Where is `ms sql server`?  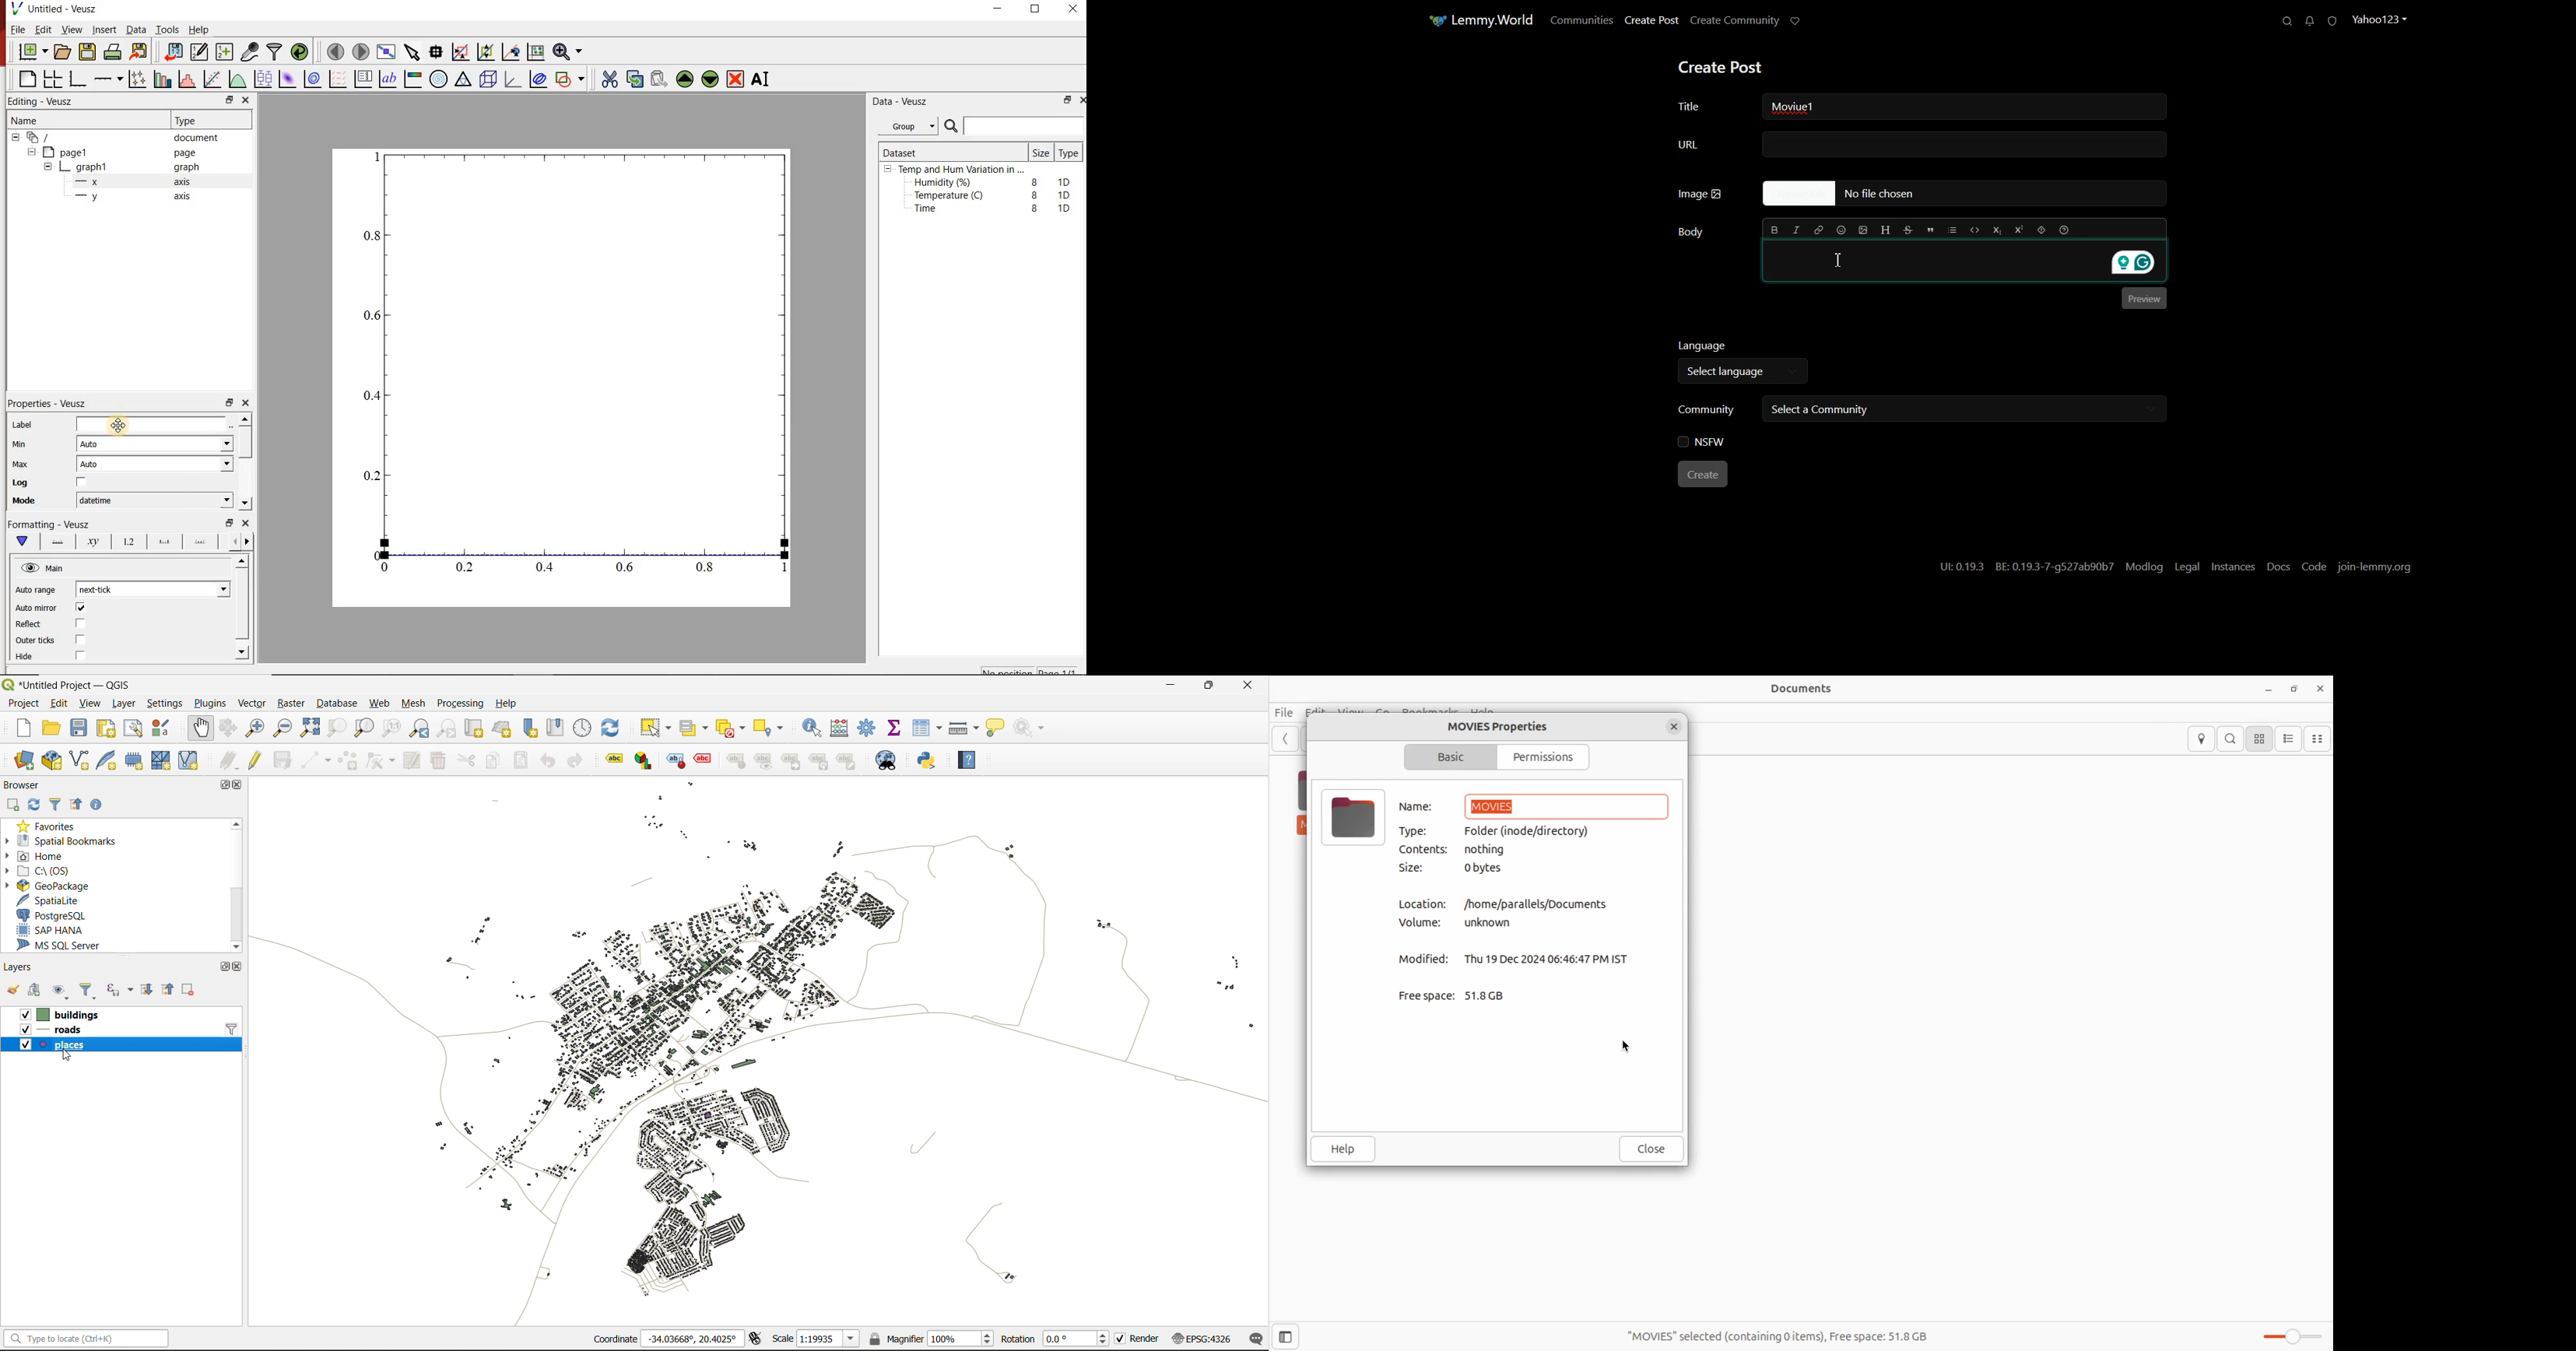
ms sql server is located at coordinates (67, 946).